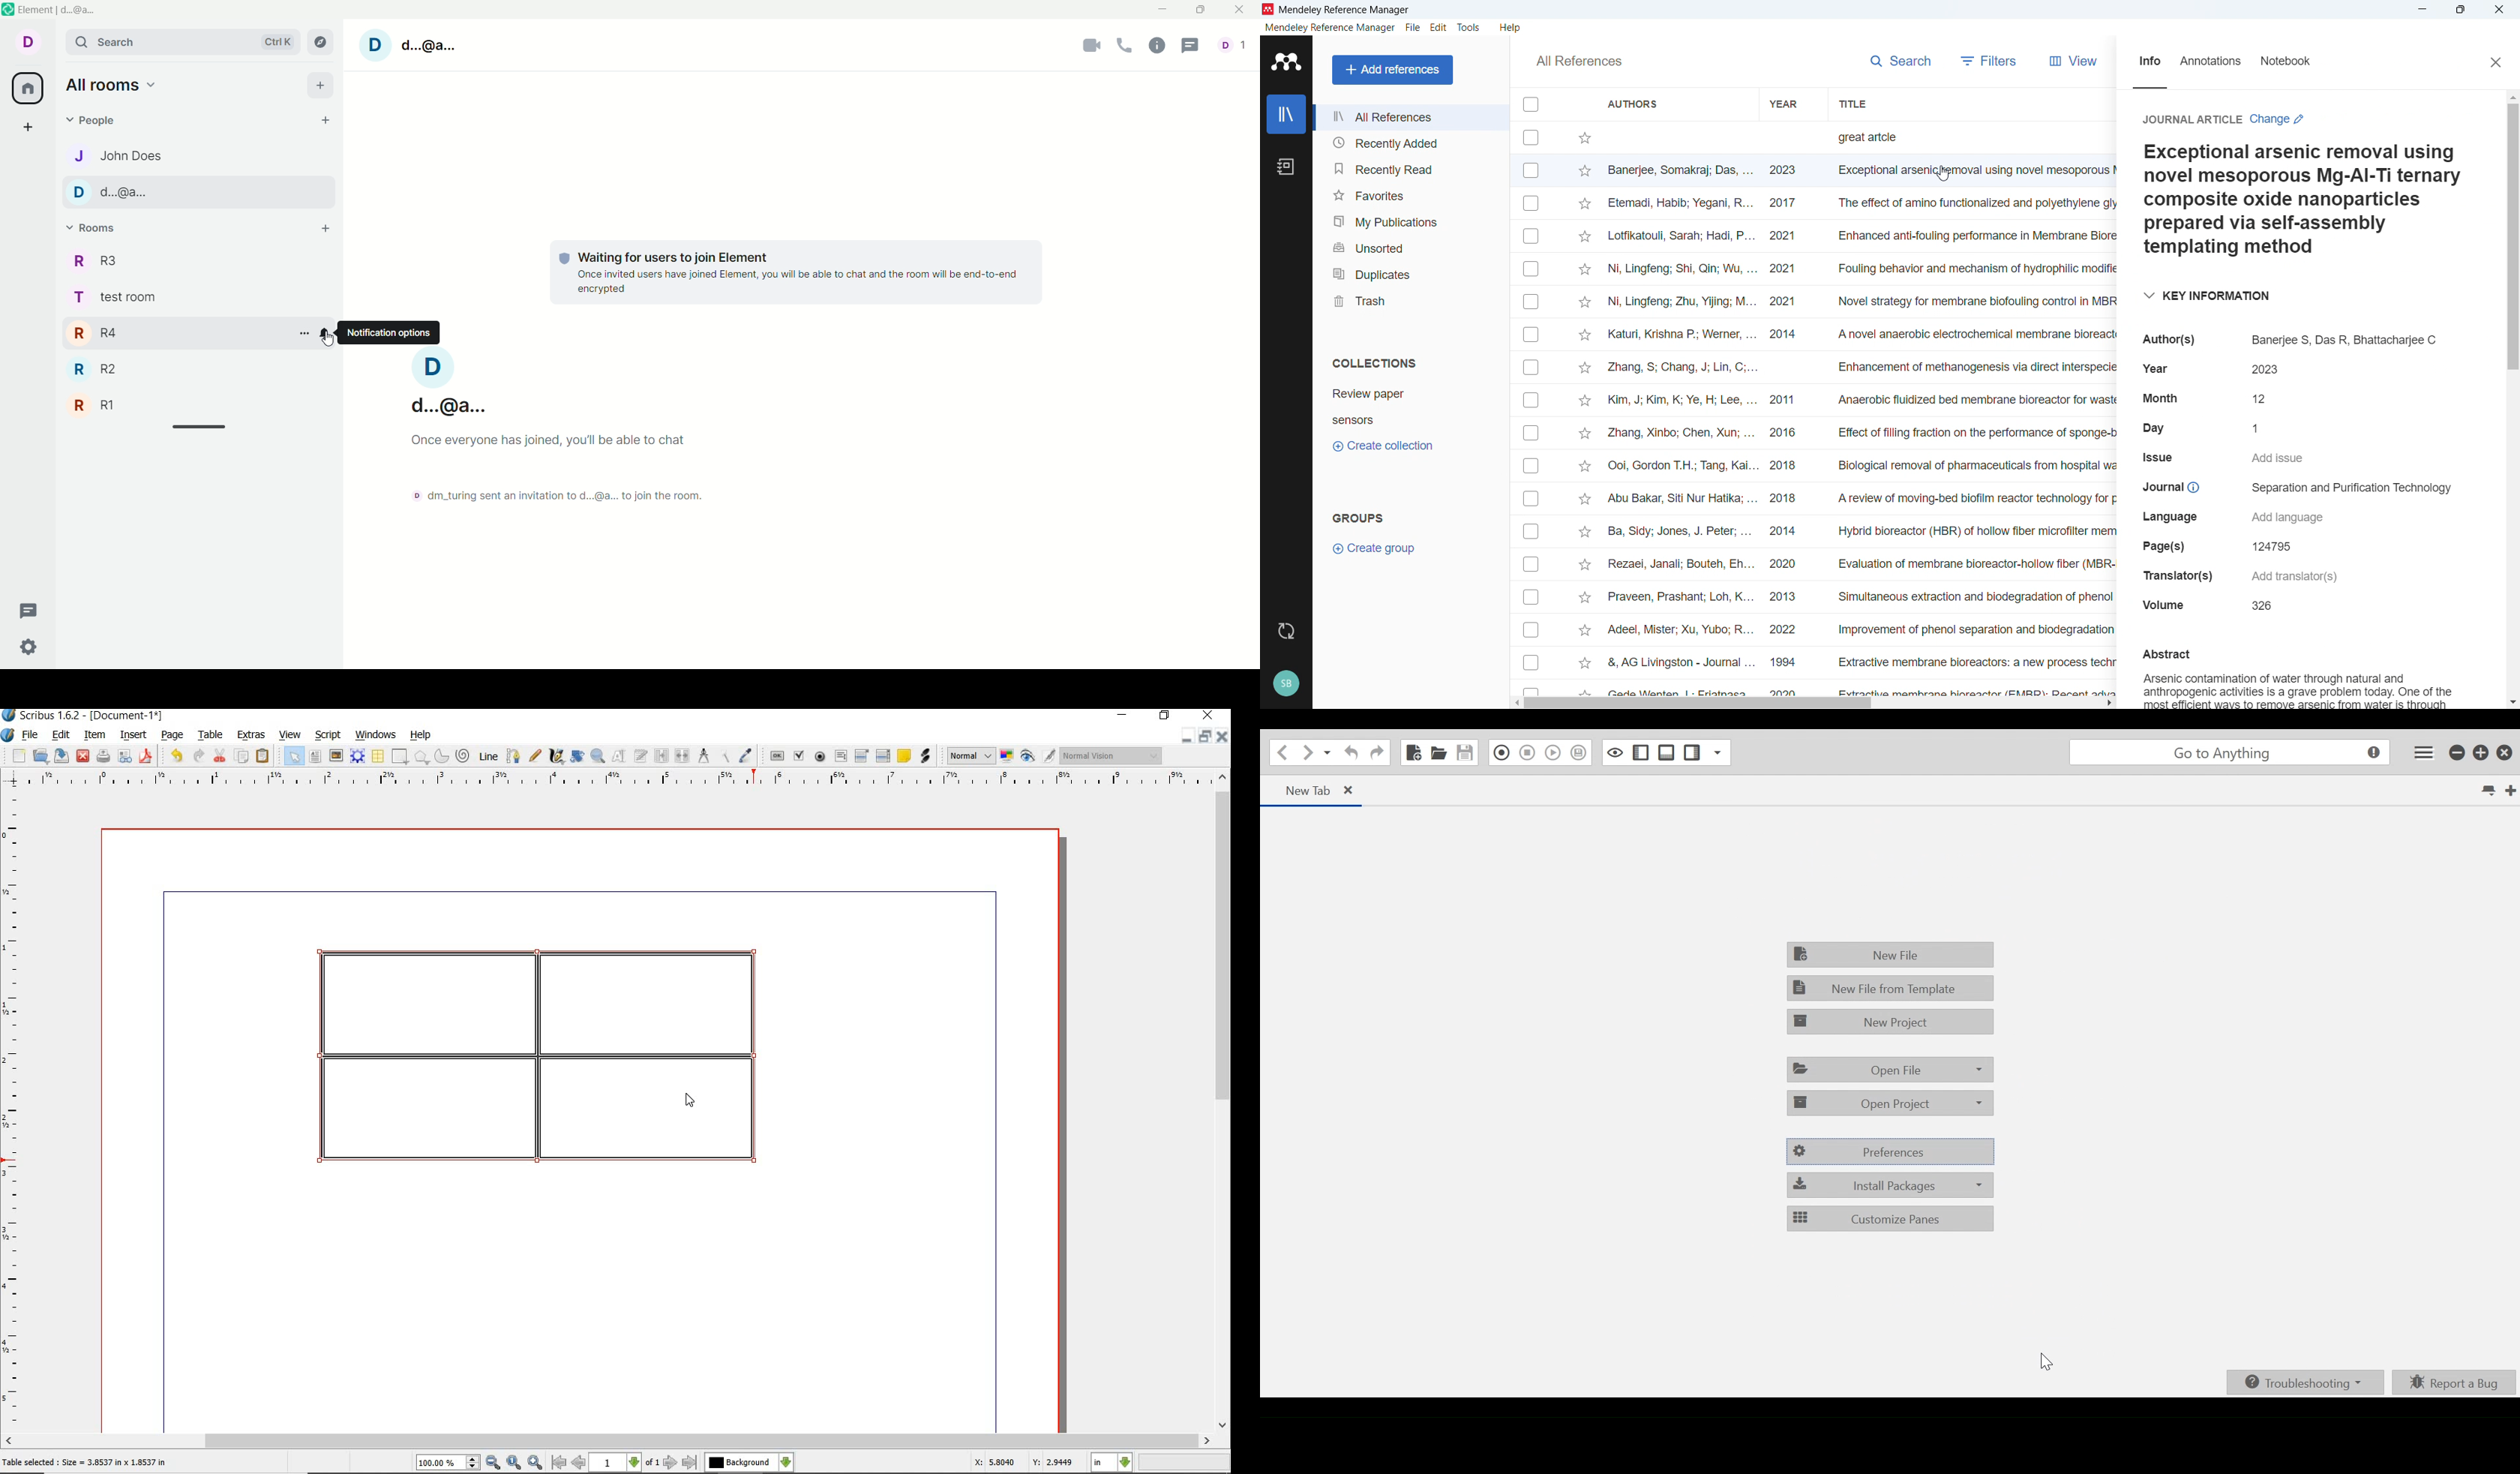 This screenshot has width=2520, height=1484. What do you see at coordinates (625, 1462) in the screenshot?
I see `select current page level` at bounding box center [625, 1462].